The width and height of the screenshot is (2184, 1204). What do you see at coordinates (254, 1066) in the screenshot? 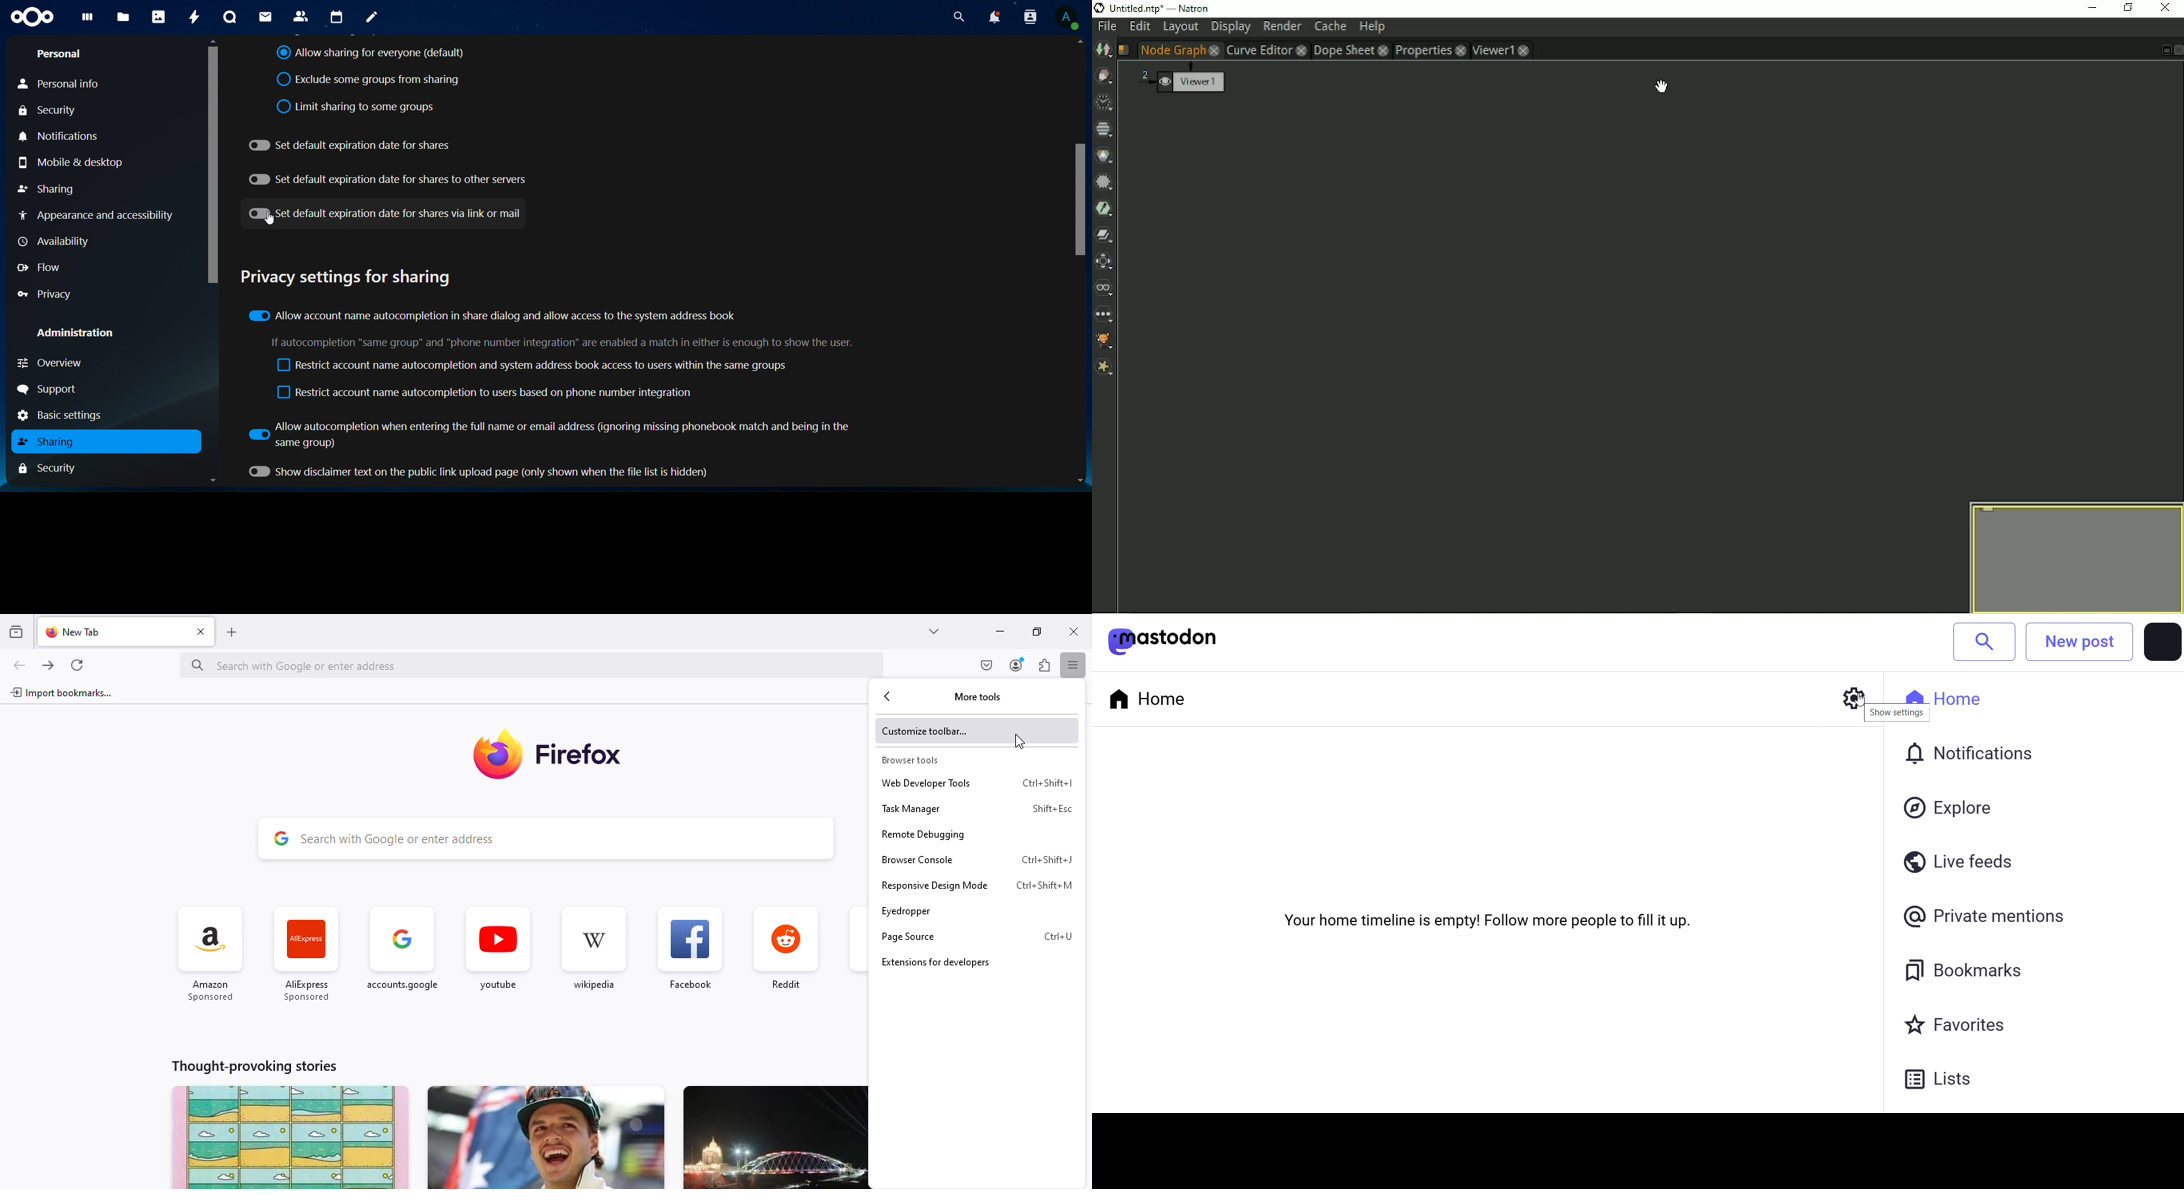
I see `thought-provoking stories` at bounding box center [254, 1066].